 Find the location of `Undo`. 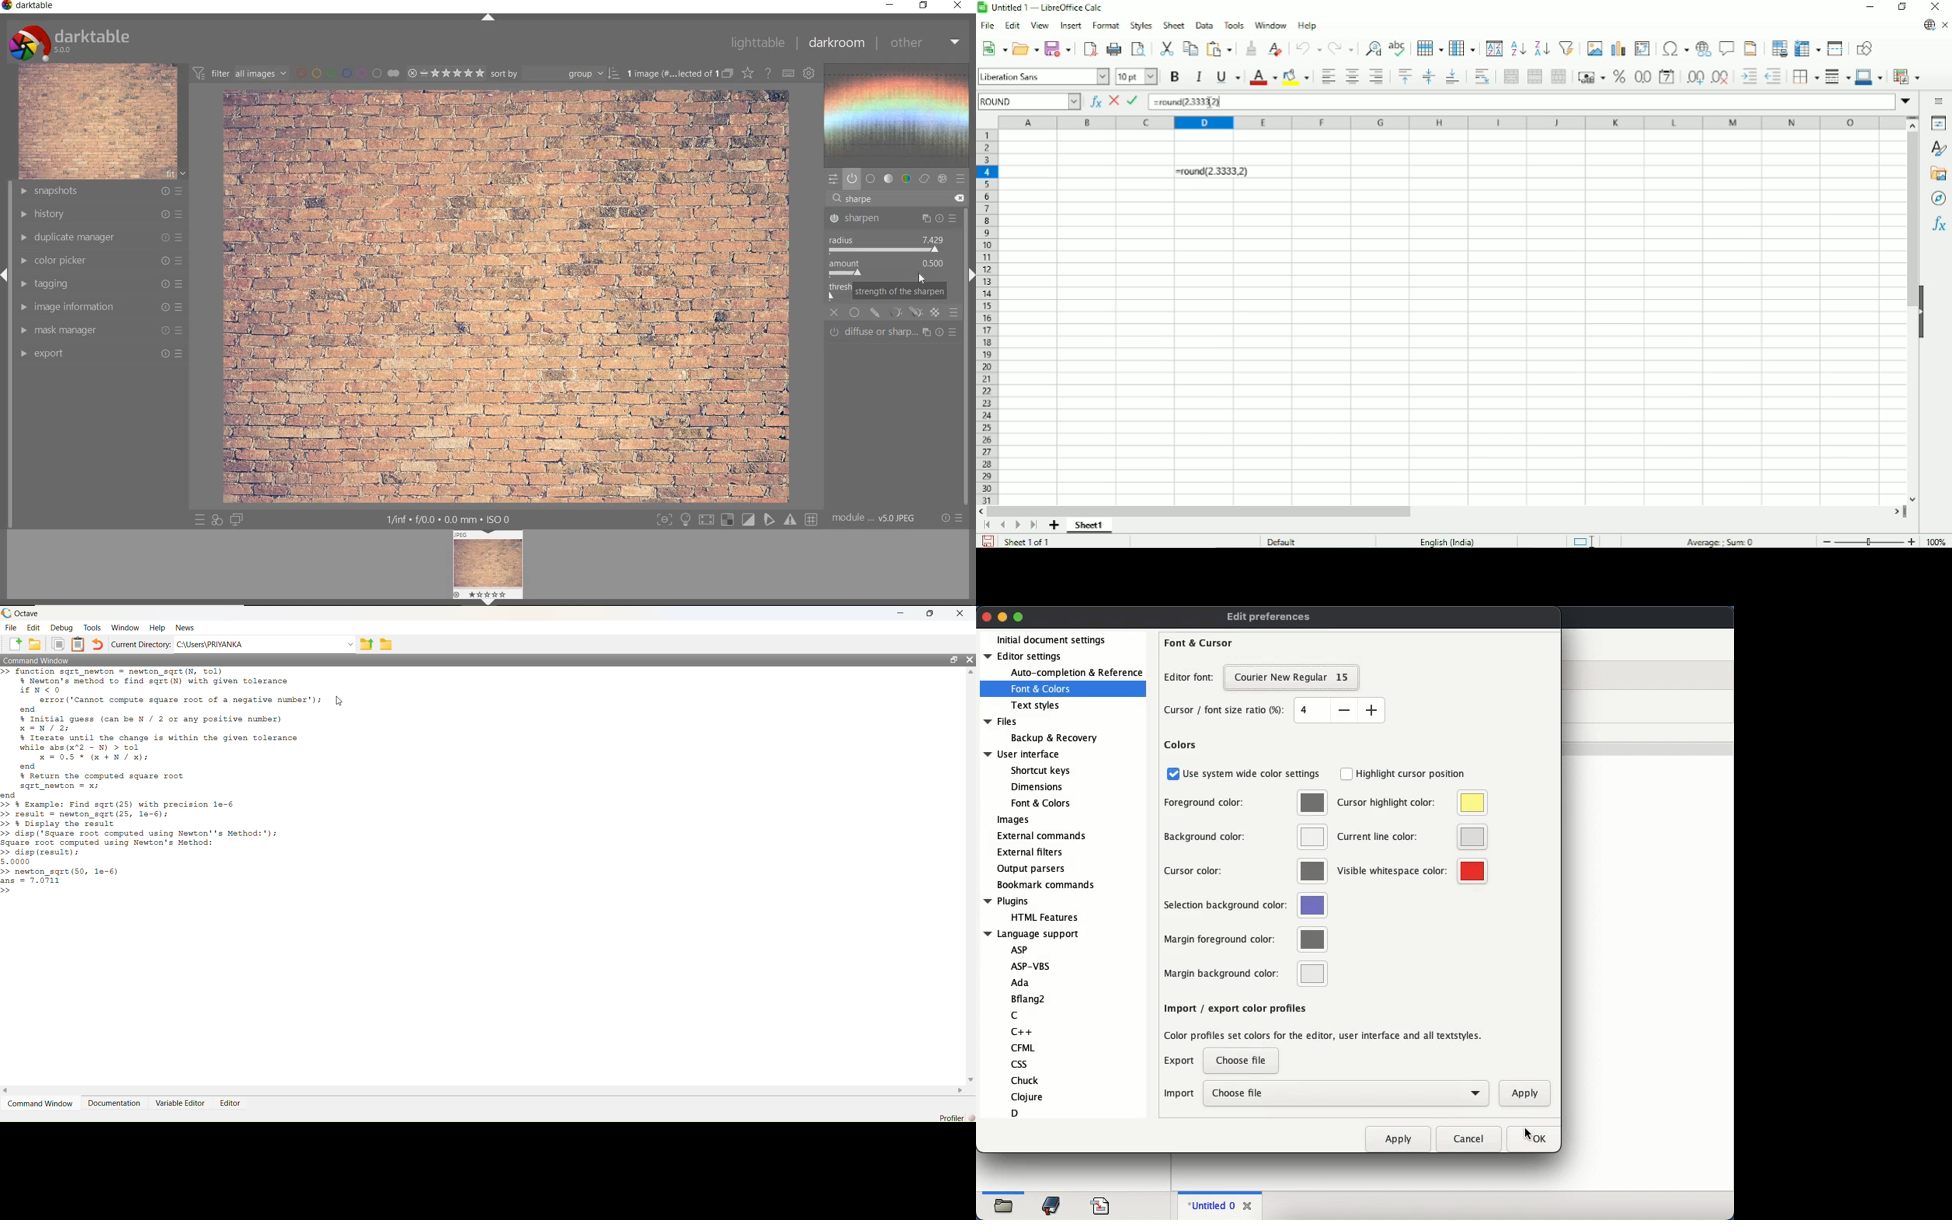

Undo is located at coordinates (98, 644).